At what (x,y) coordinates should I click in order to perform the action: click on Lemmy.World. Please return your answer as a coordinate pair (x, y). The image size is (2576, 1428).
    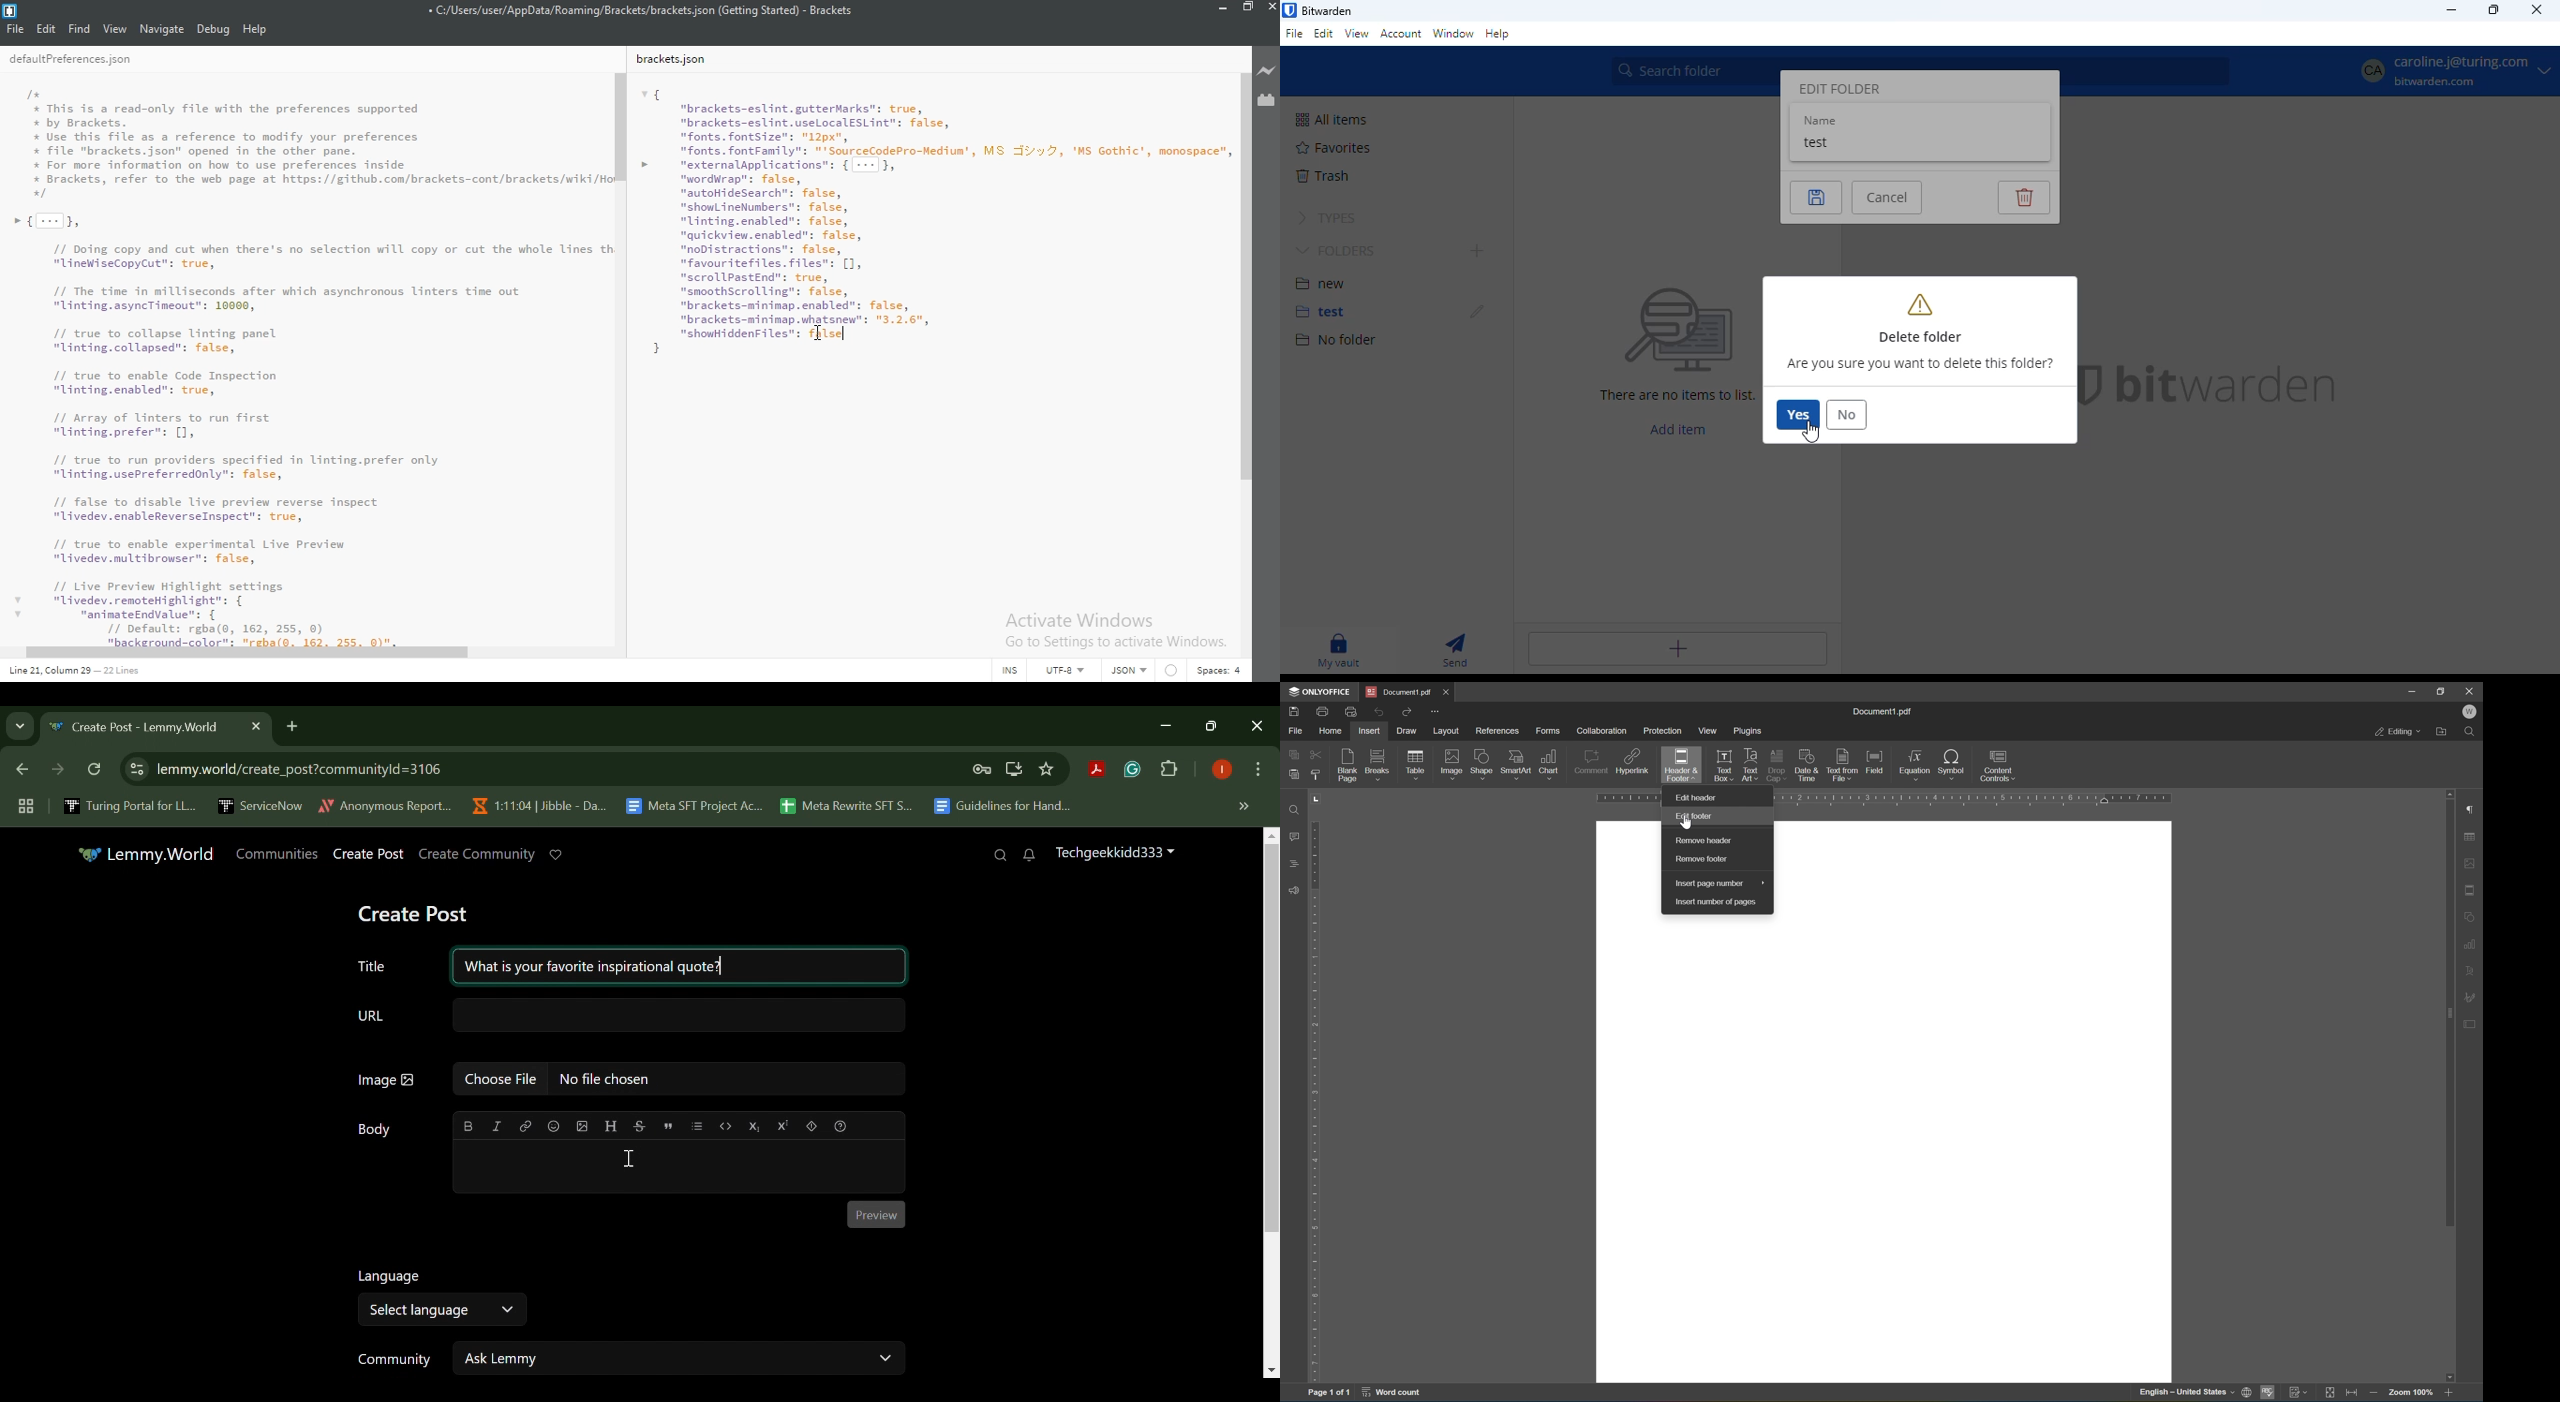
    Looking at the image, I should click on (146, 854).